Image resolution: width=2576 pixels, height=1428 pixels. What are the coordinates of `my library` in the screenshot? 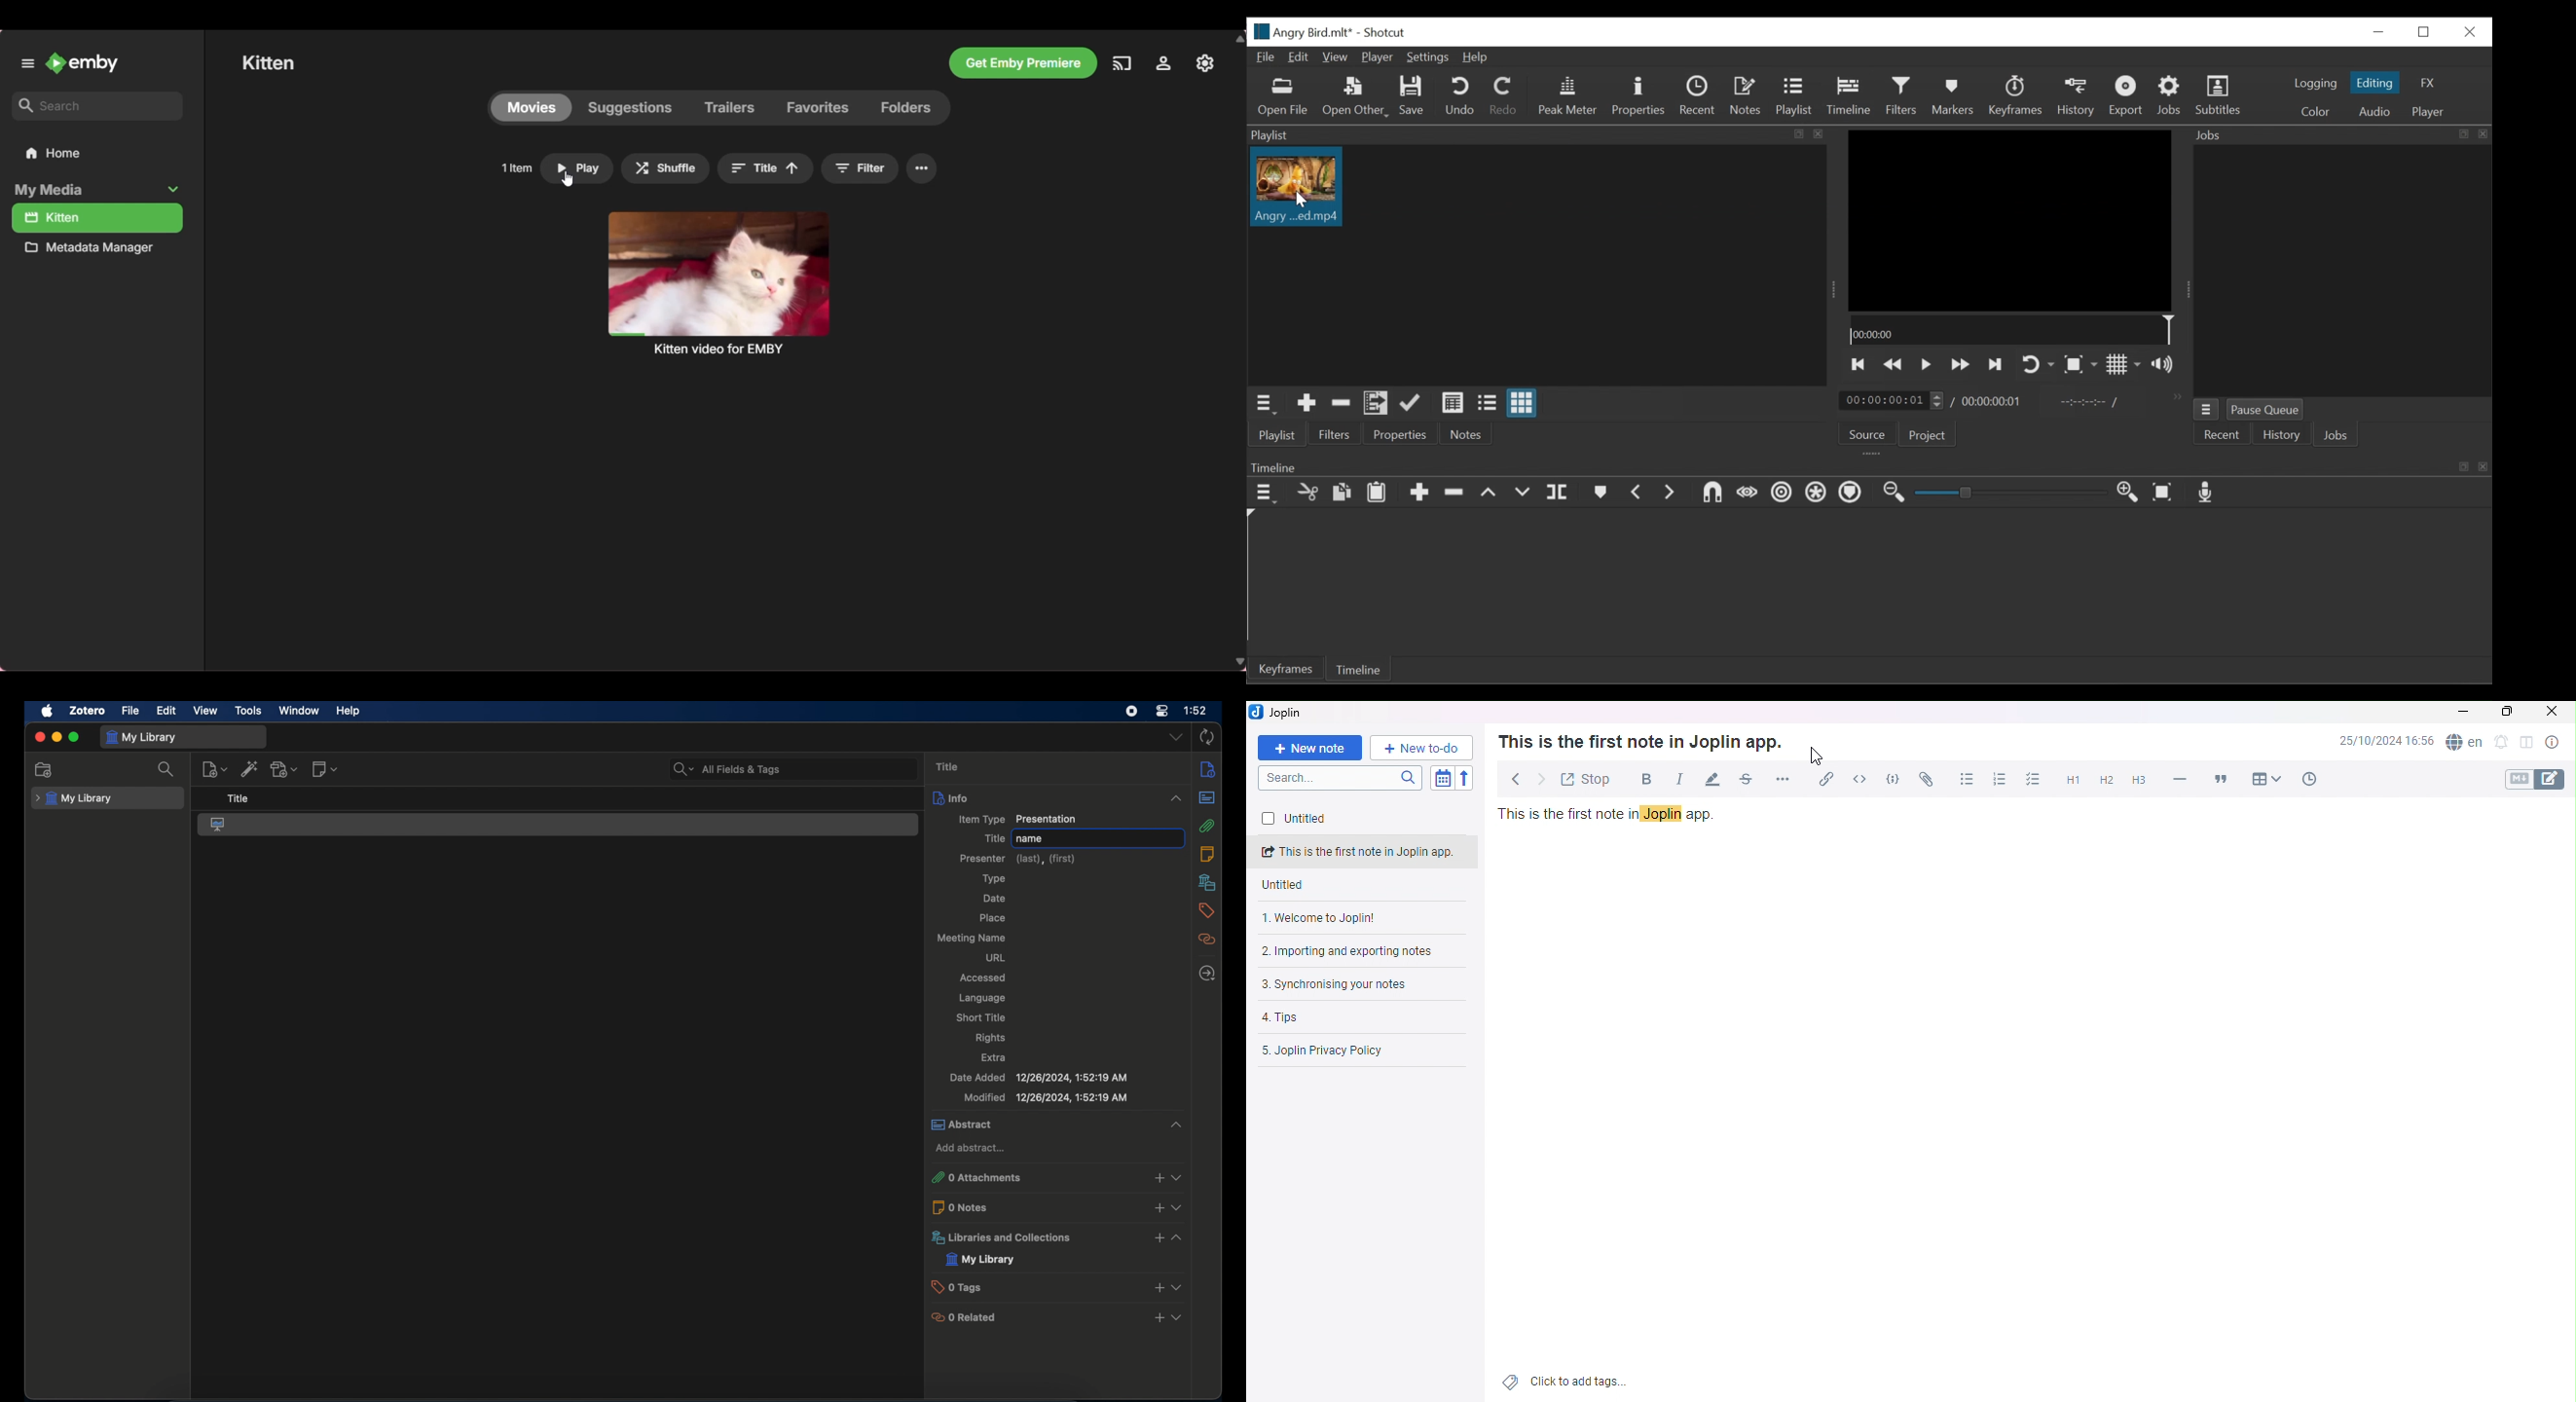 It's located at (981, 1259).